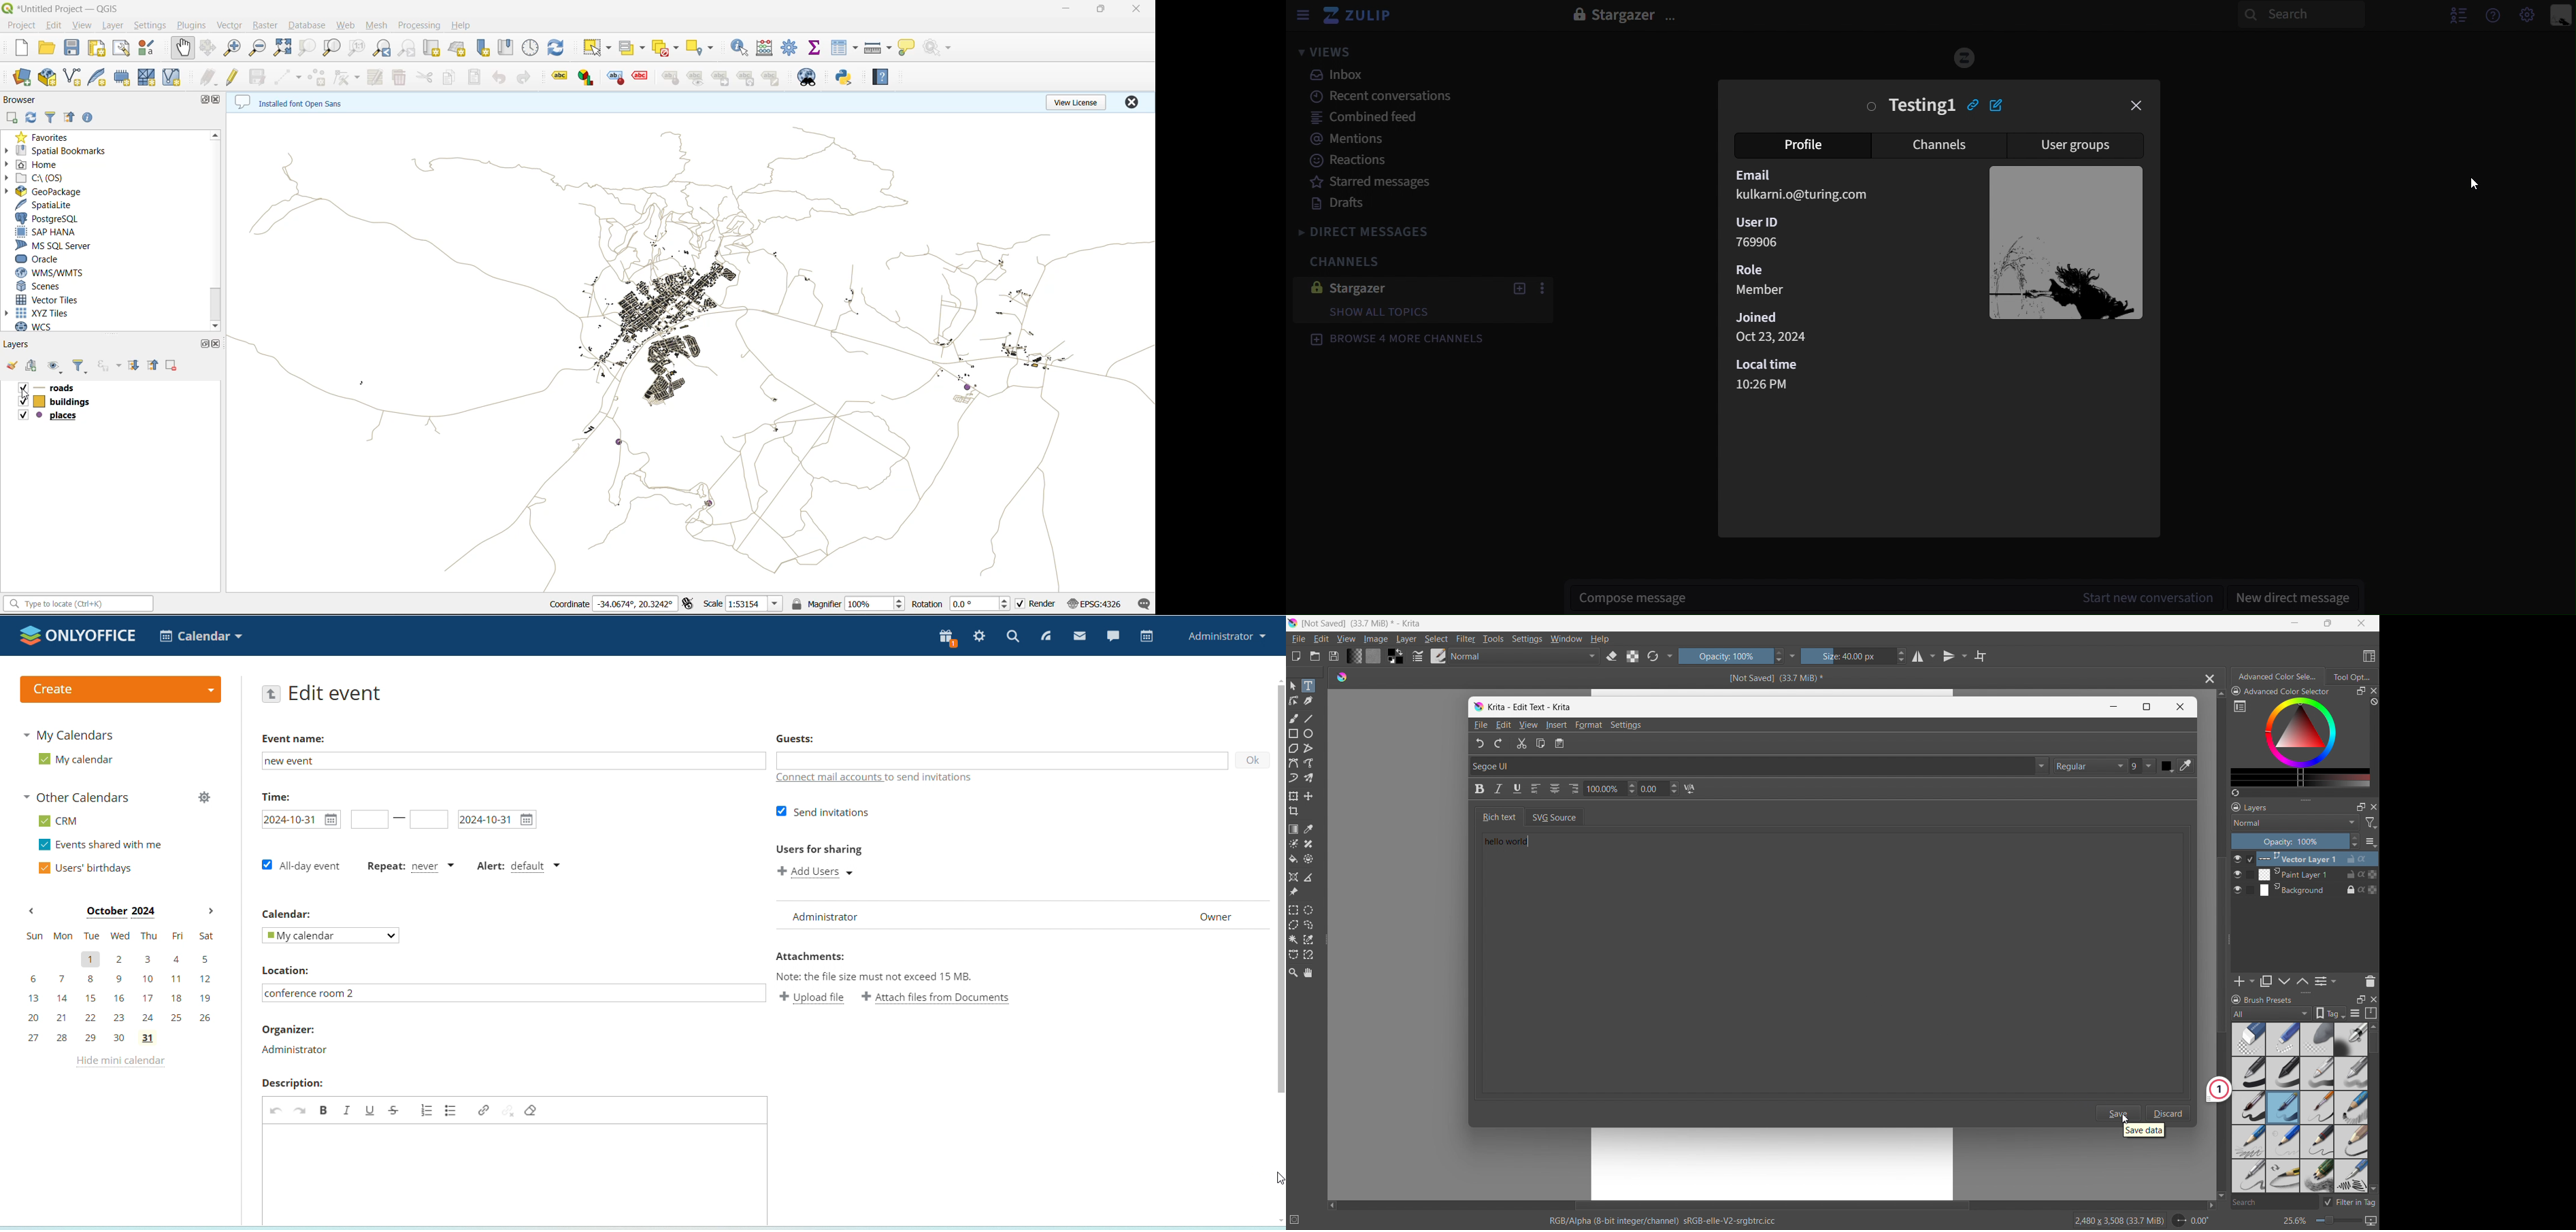 This screenshot has height=1232, width=2576. Describe the element at coordinates (2528, 16) in the screenshot. I see `main menu` at that location.